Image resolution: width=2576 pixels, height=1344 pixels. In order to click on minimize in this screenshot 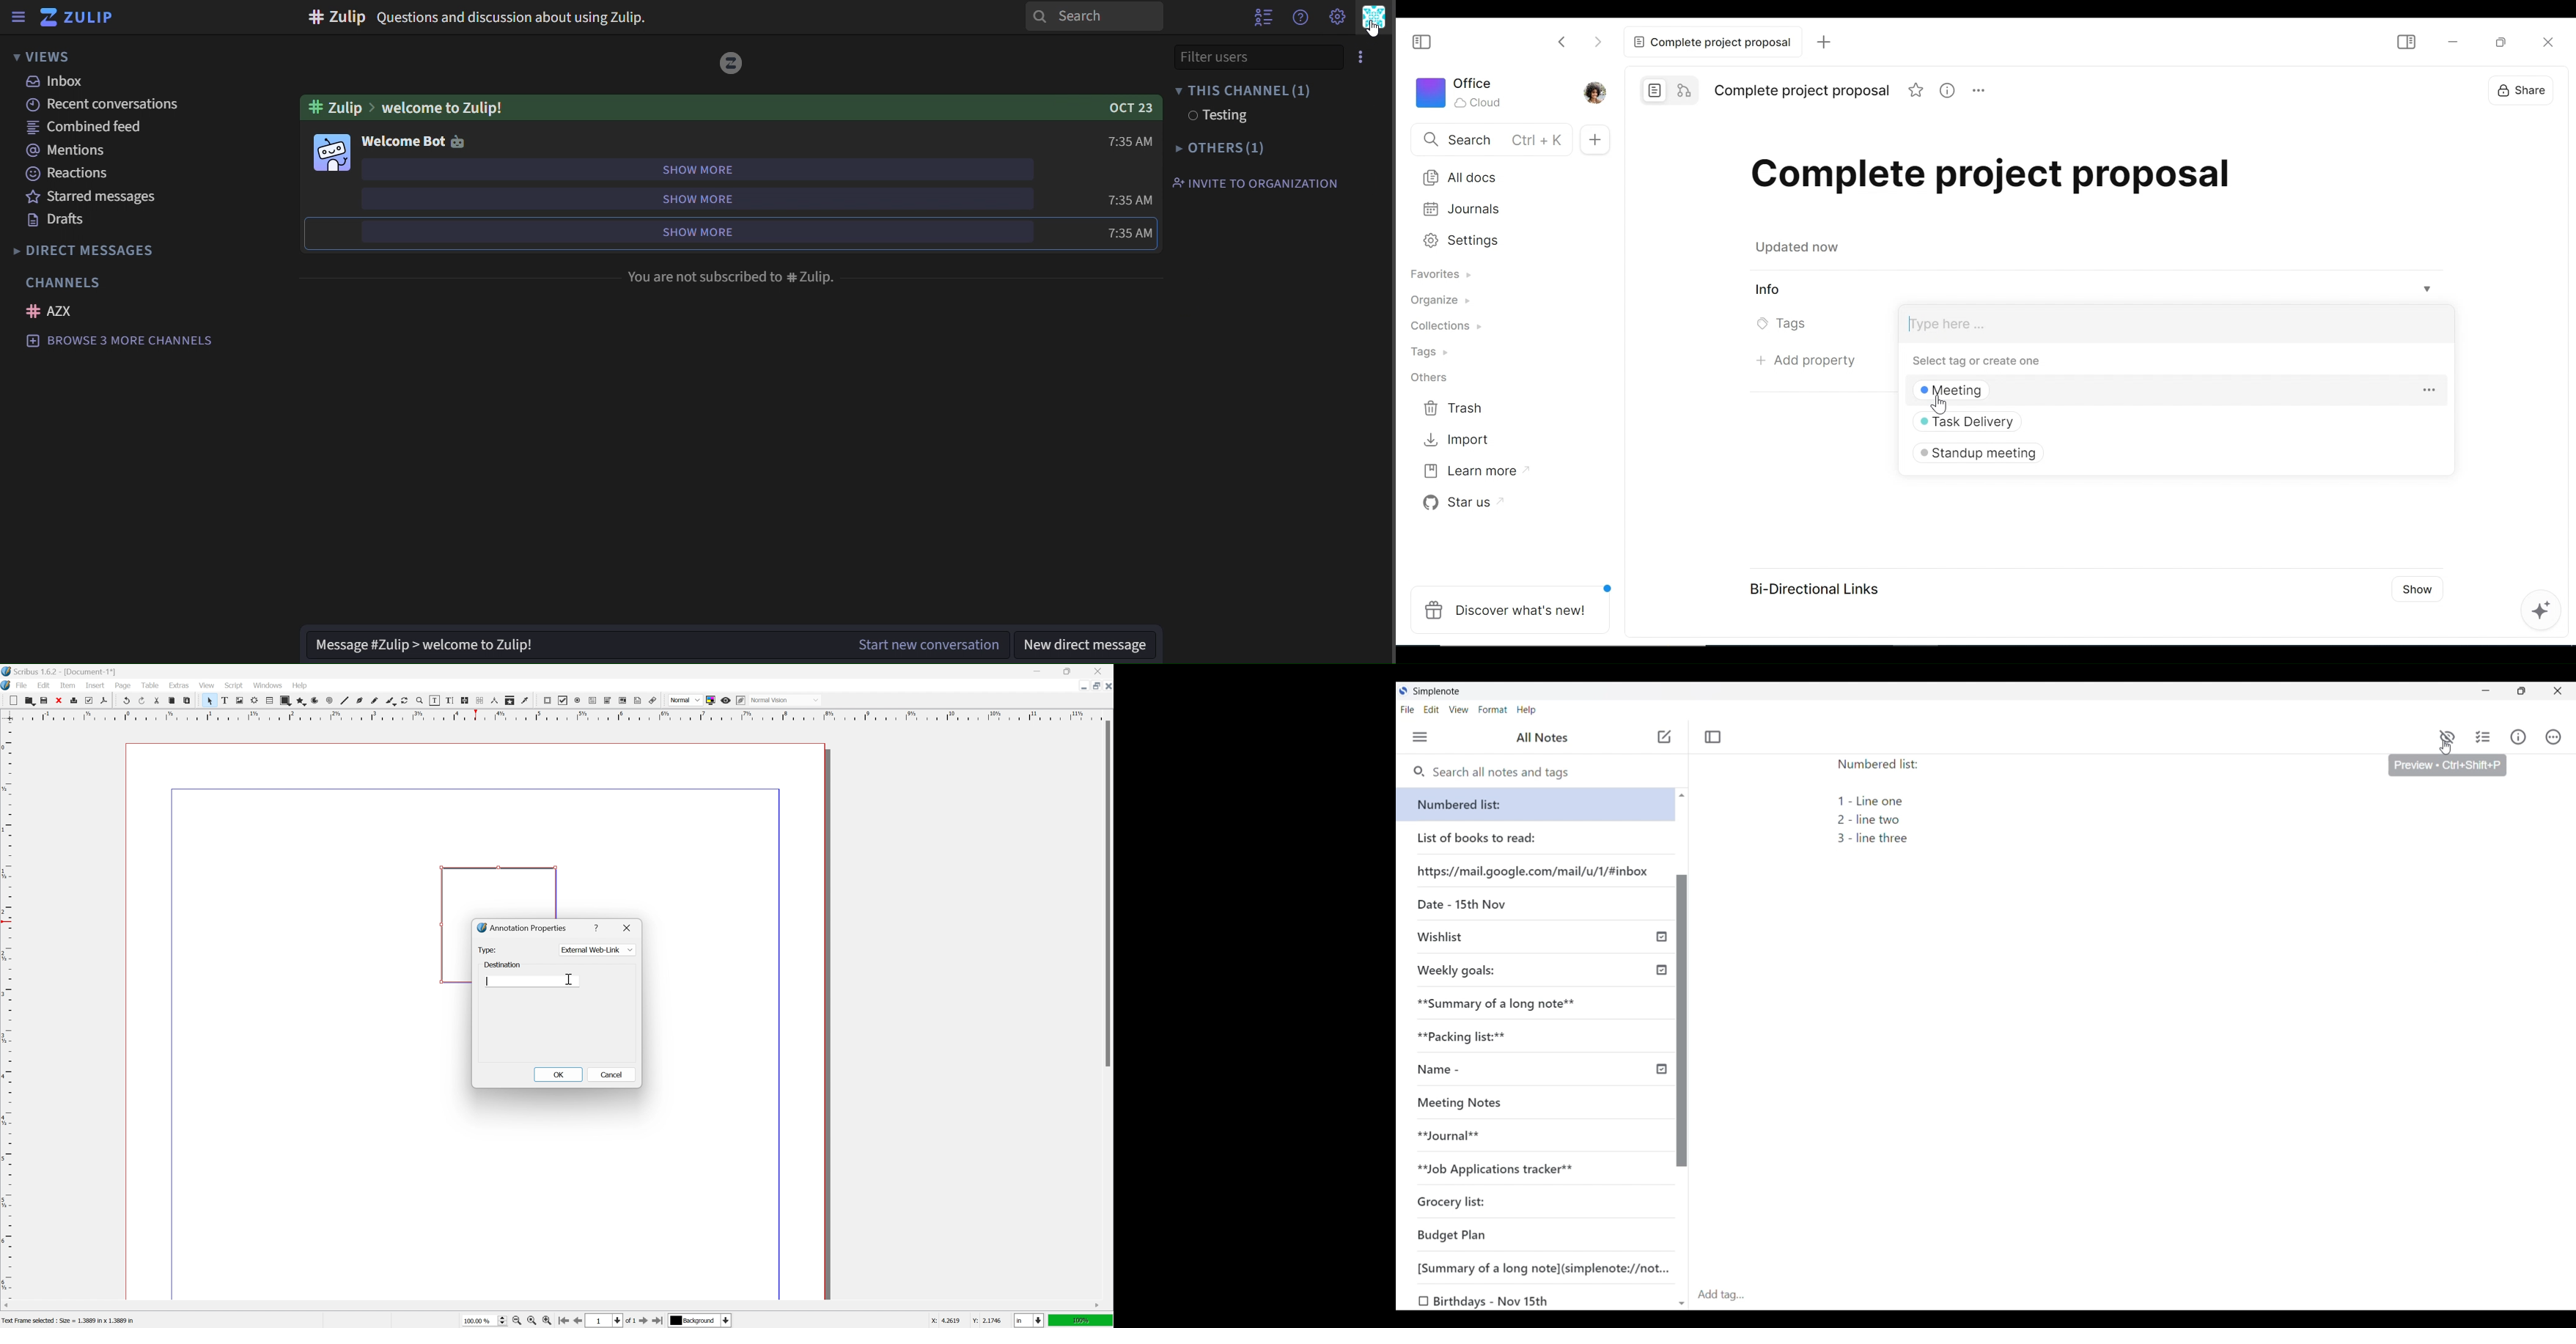, I will do `click(1082, 687)`.